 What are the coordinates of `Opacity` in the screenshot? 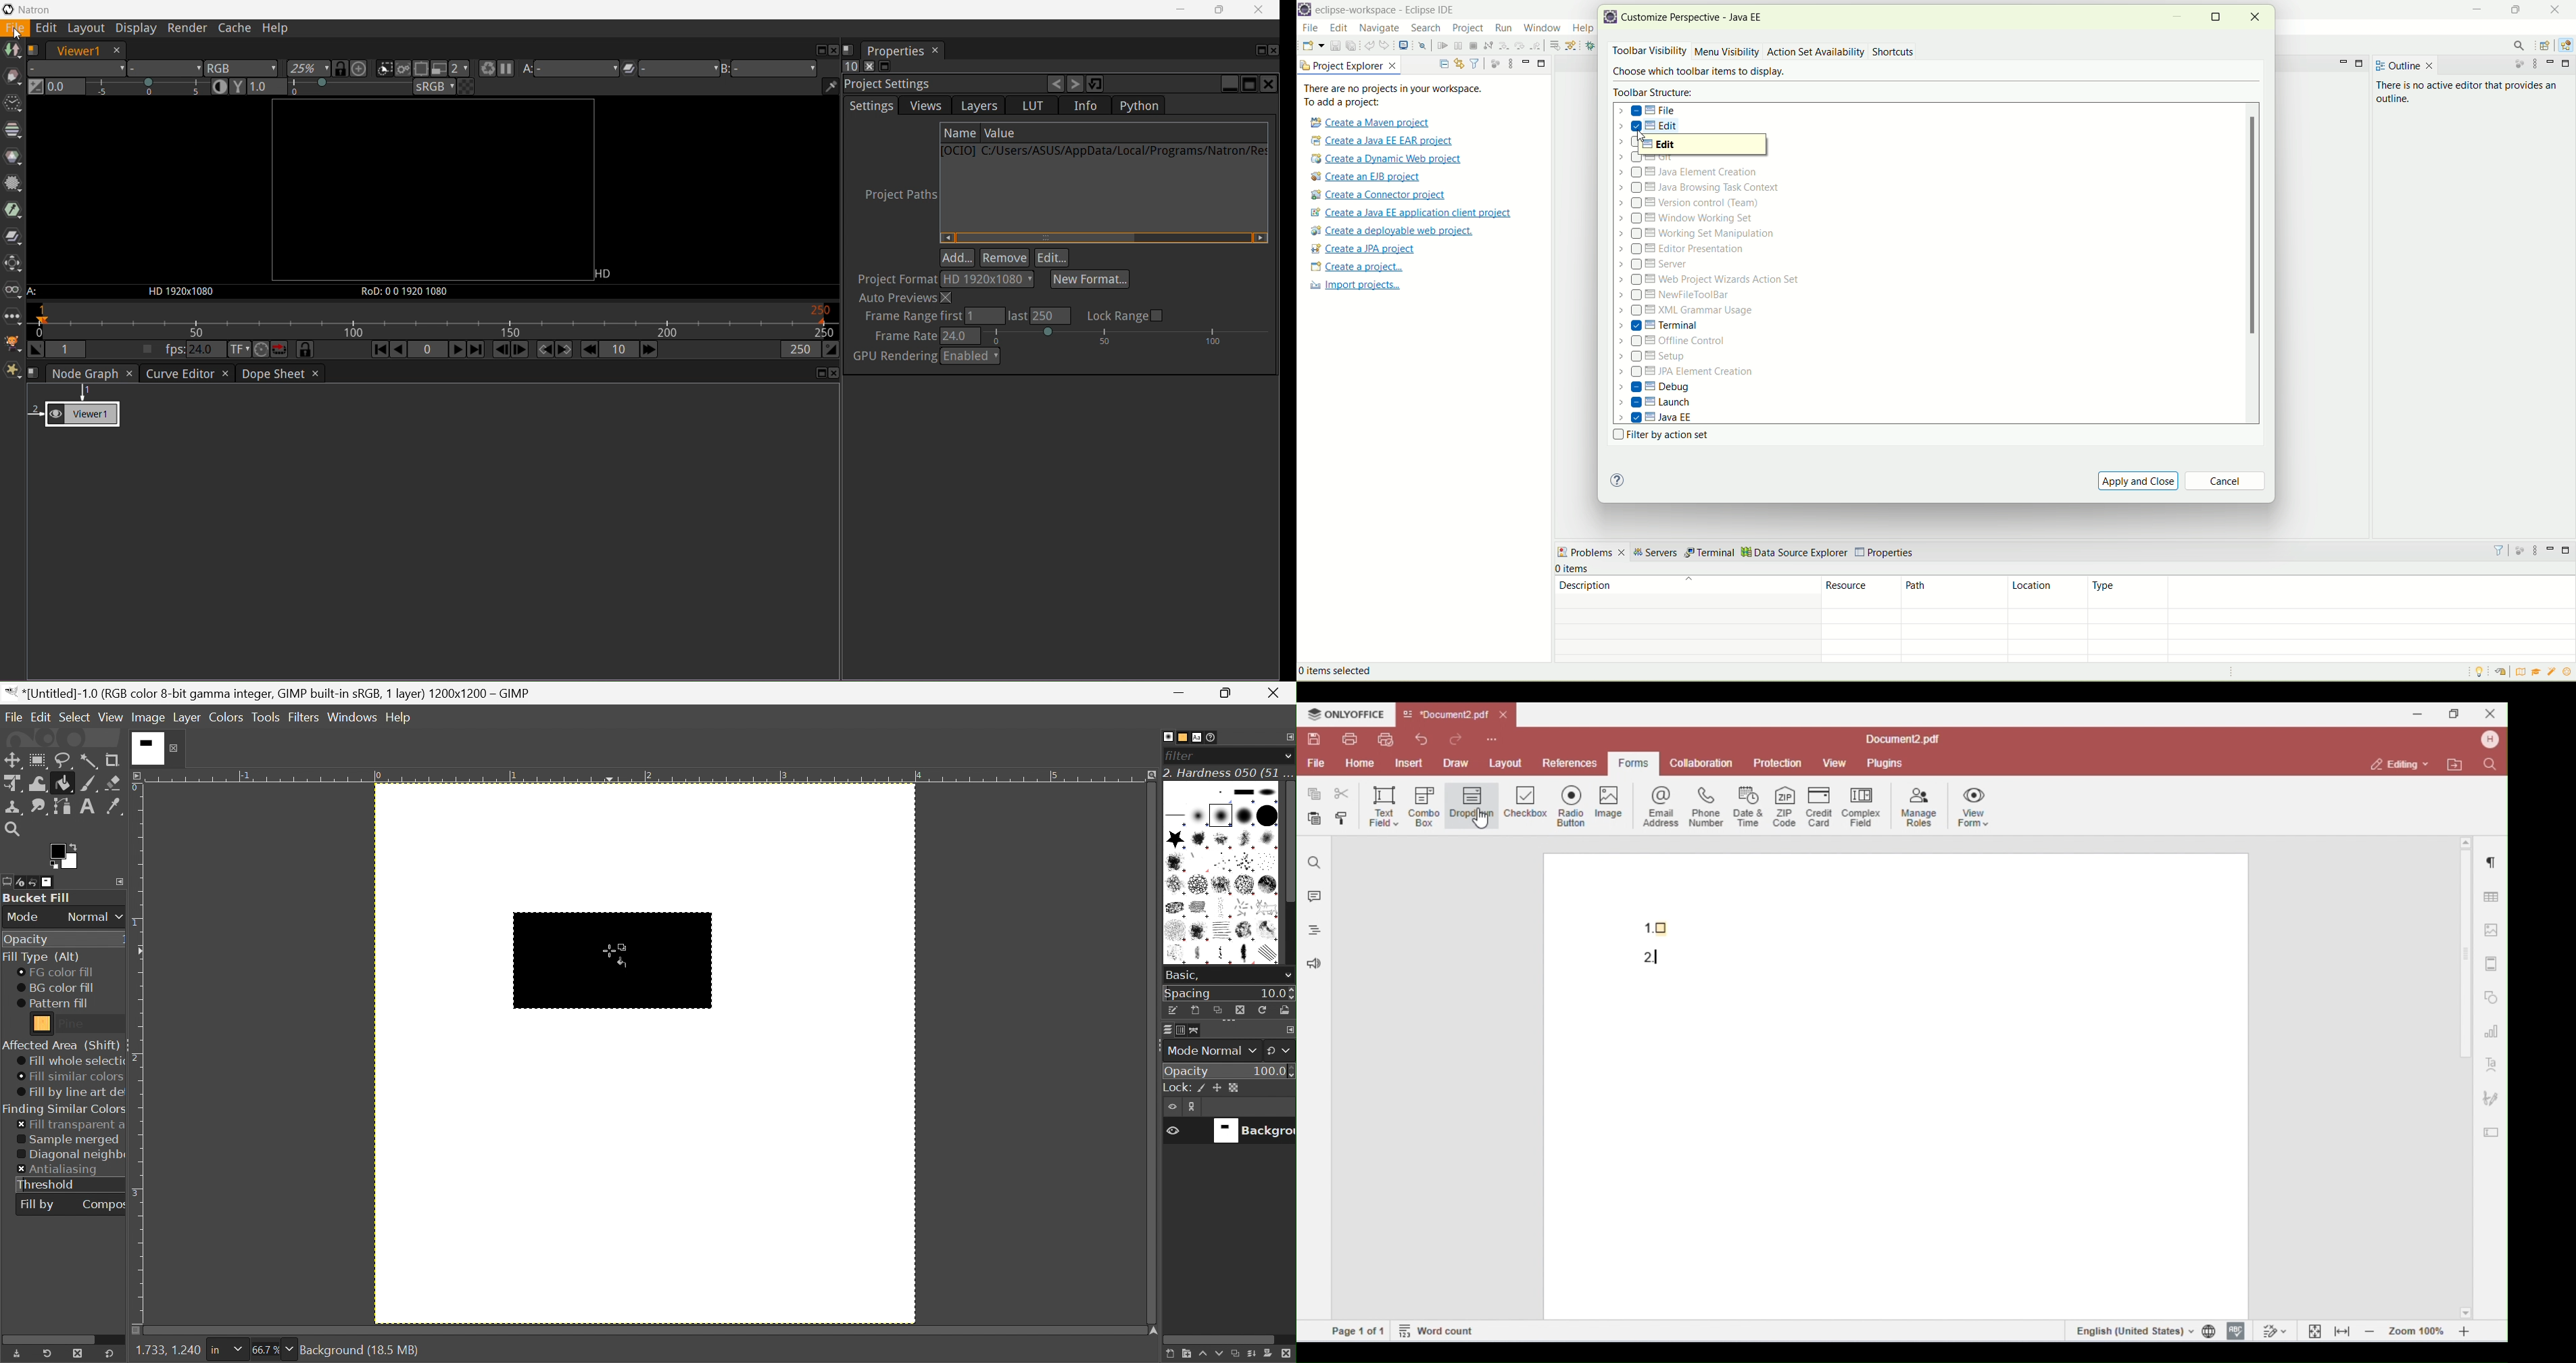 It's located at (1188, 1071).